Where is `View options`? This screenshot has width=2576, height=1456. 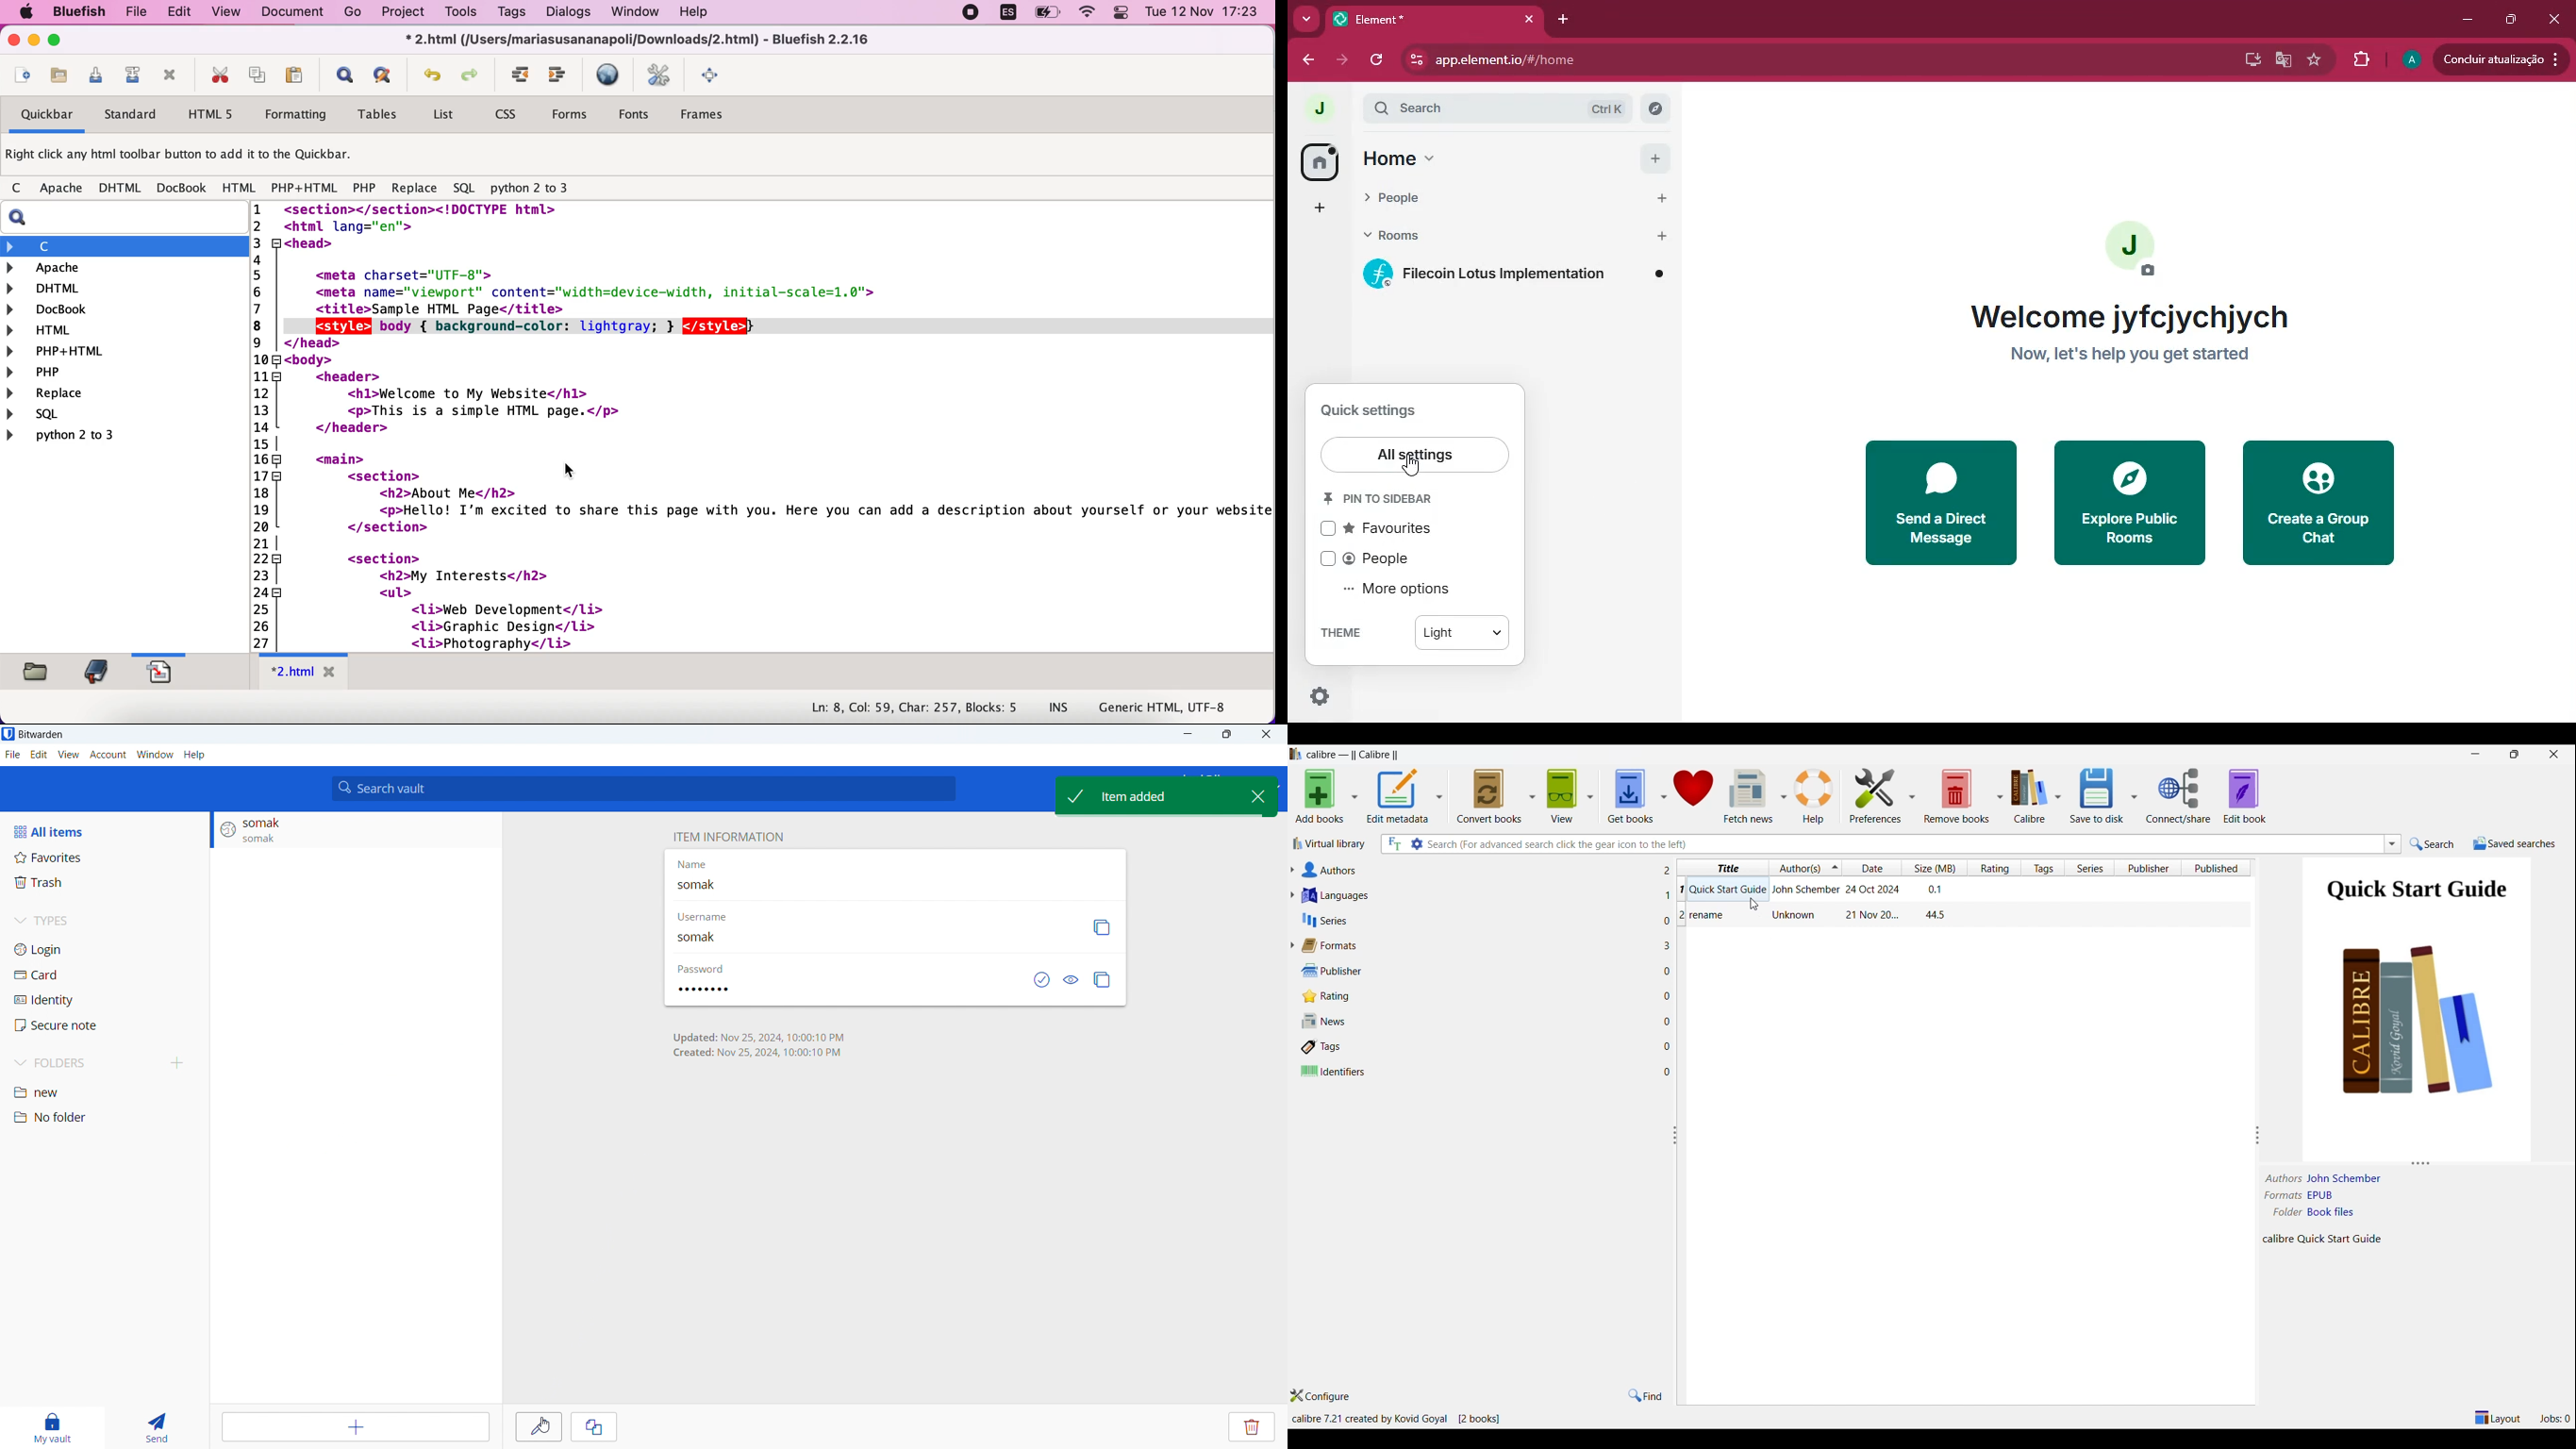 View options is located at coordinates (1589, 796).